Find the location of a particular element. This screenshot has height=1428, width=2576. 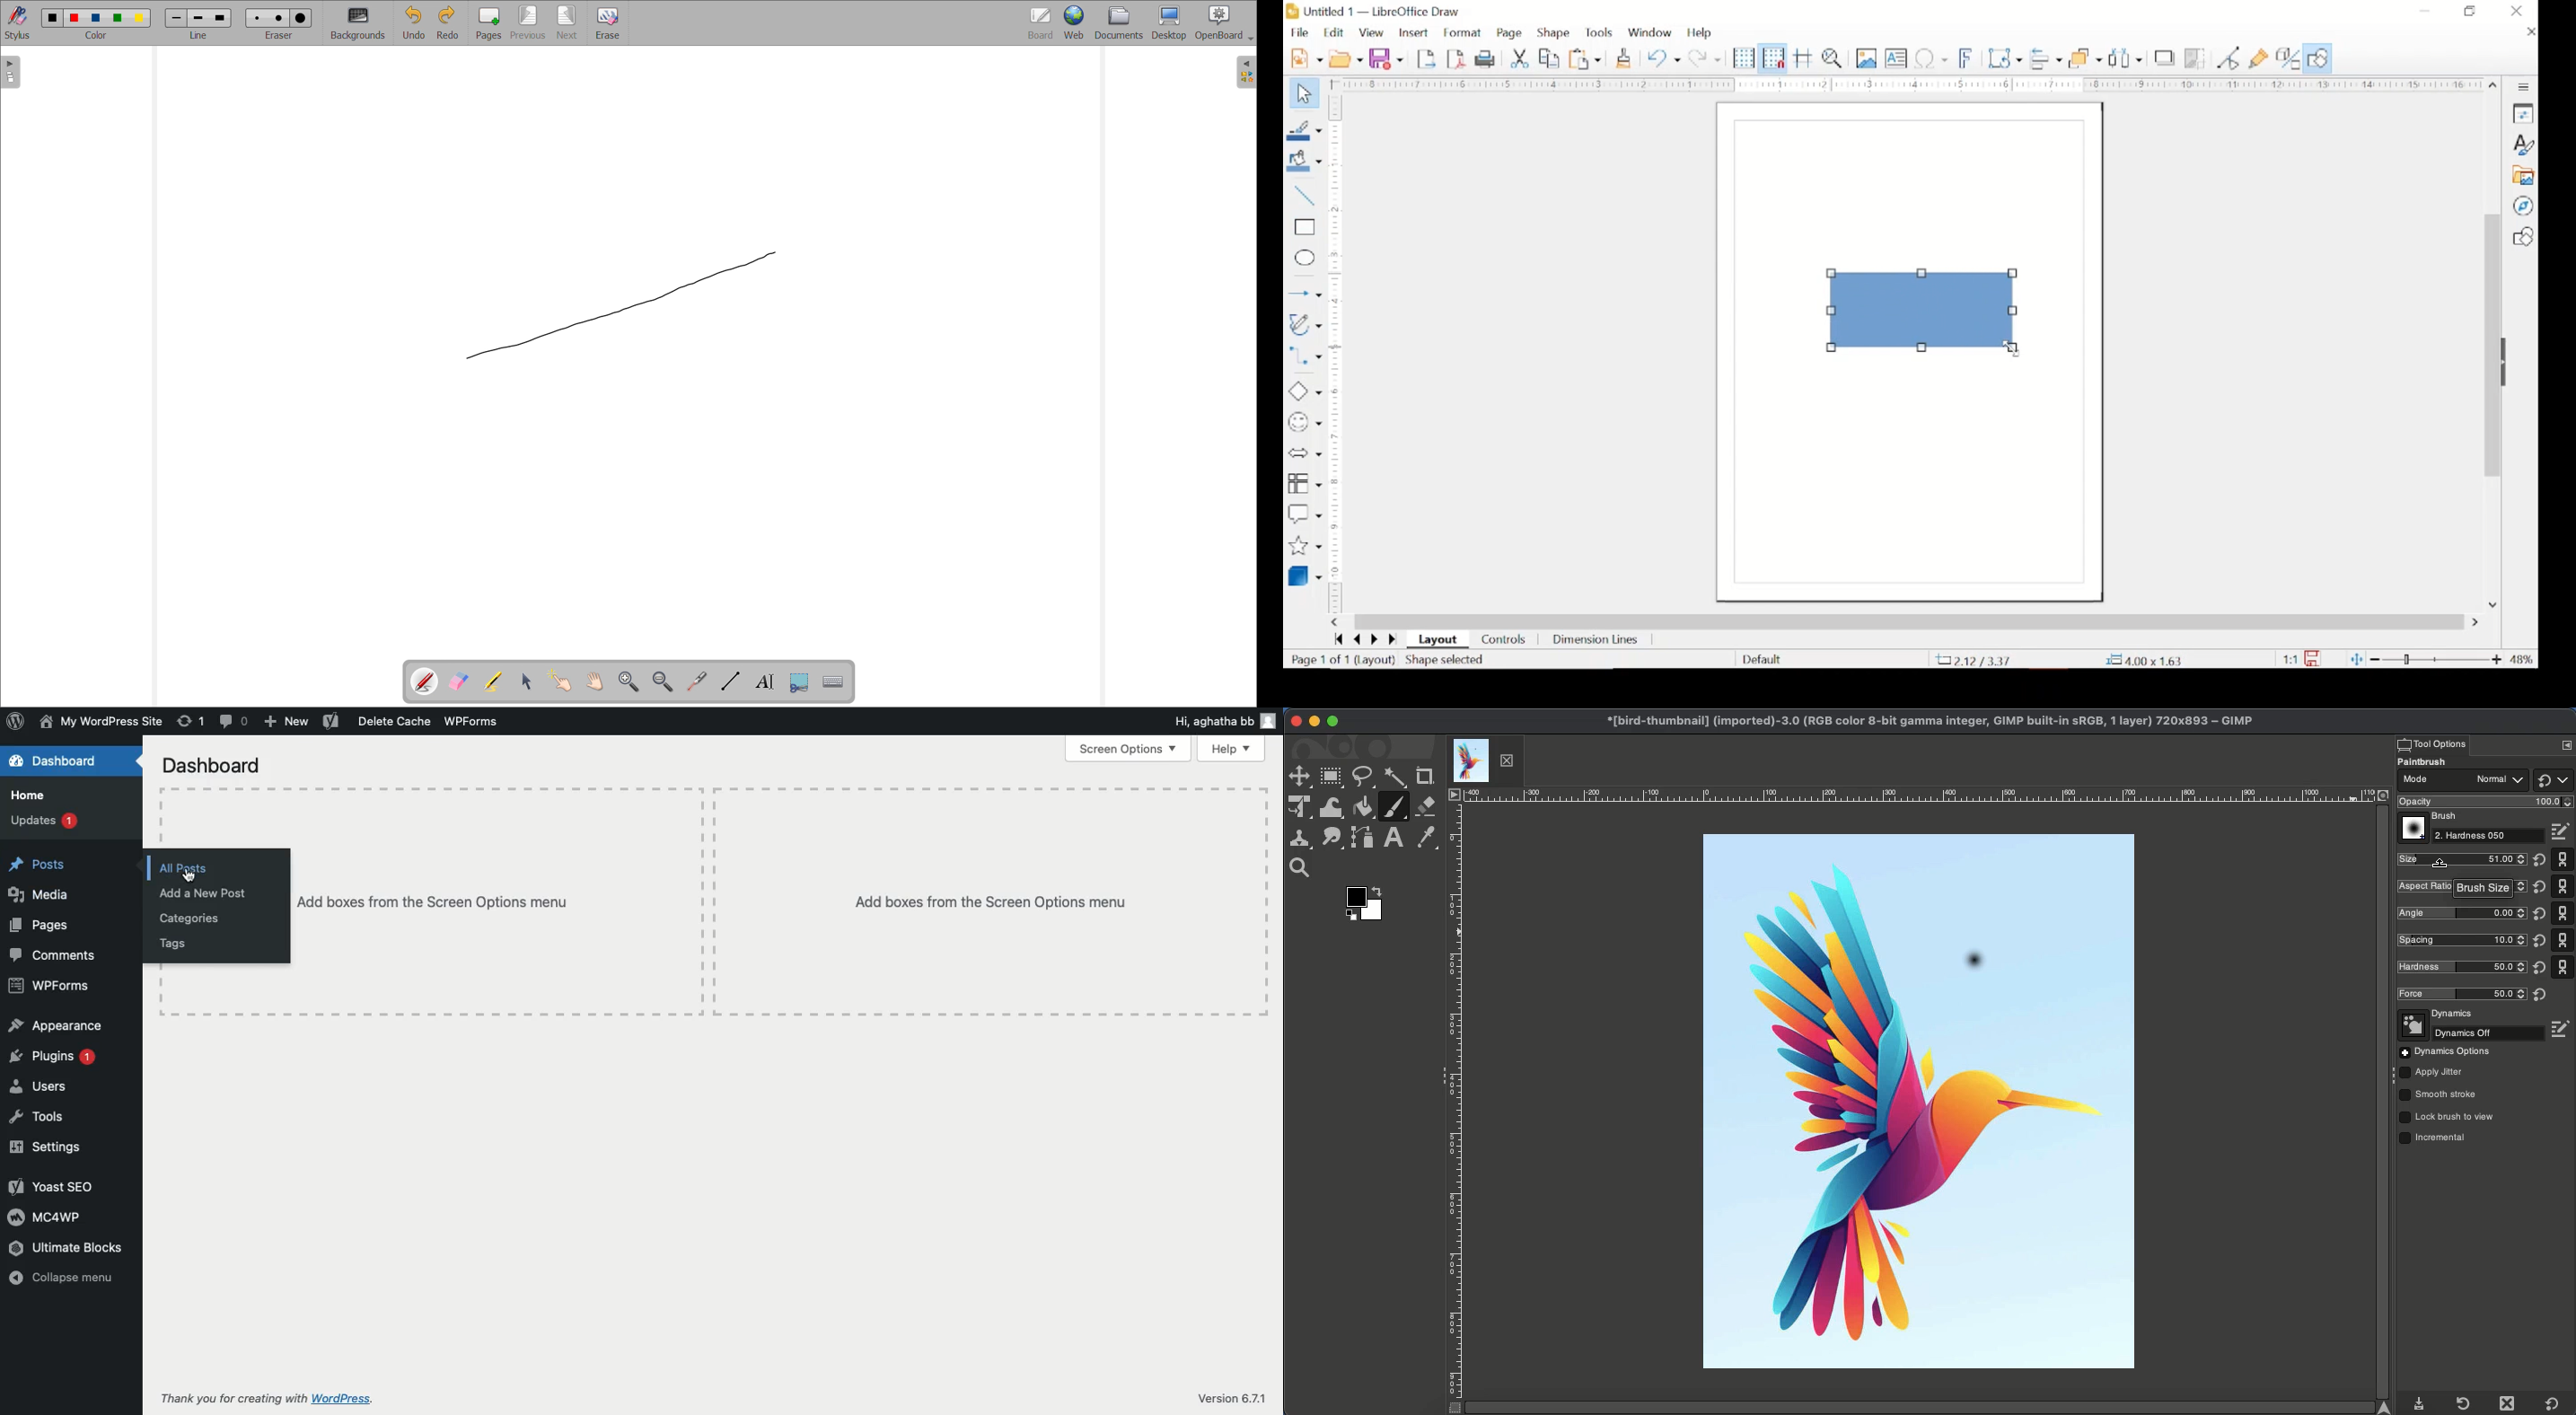

insert curves and polygons is located at coordinates (1304, 326).